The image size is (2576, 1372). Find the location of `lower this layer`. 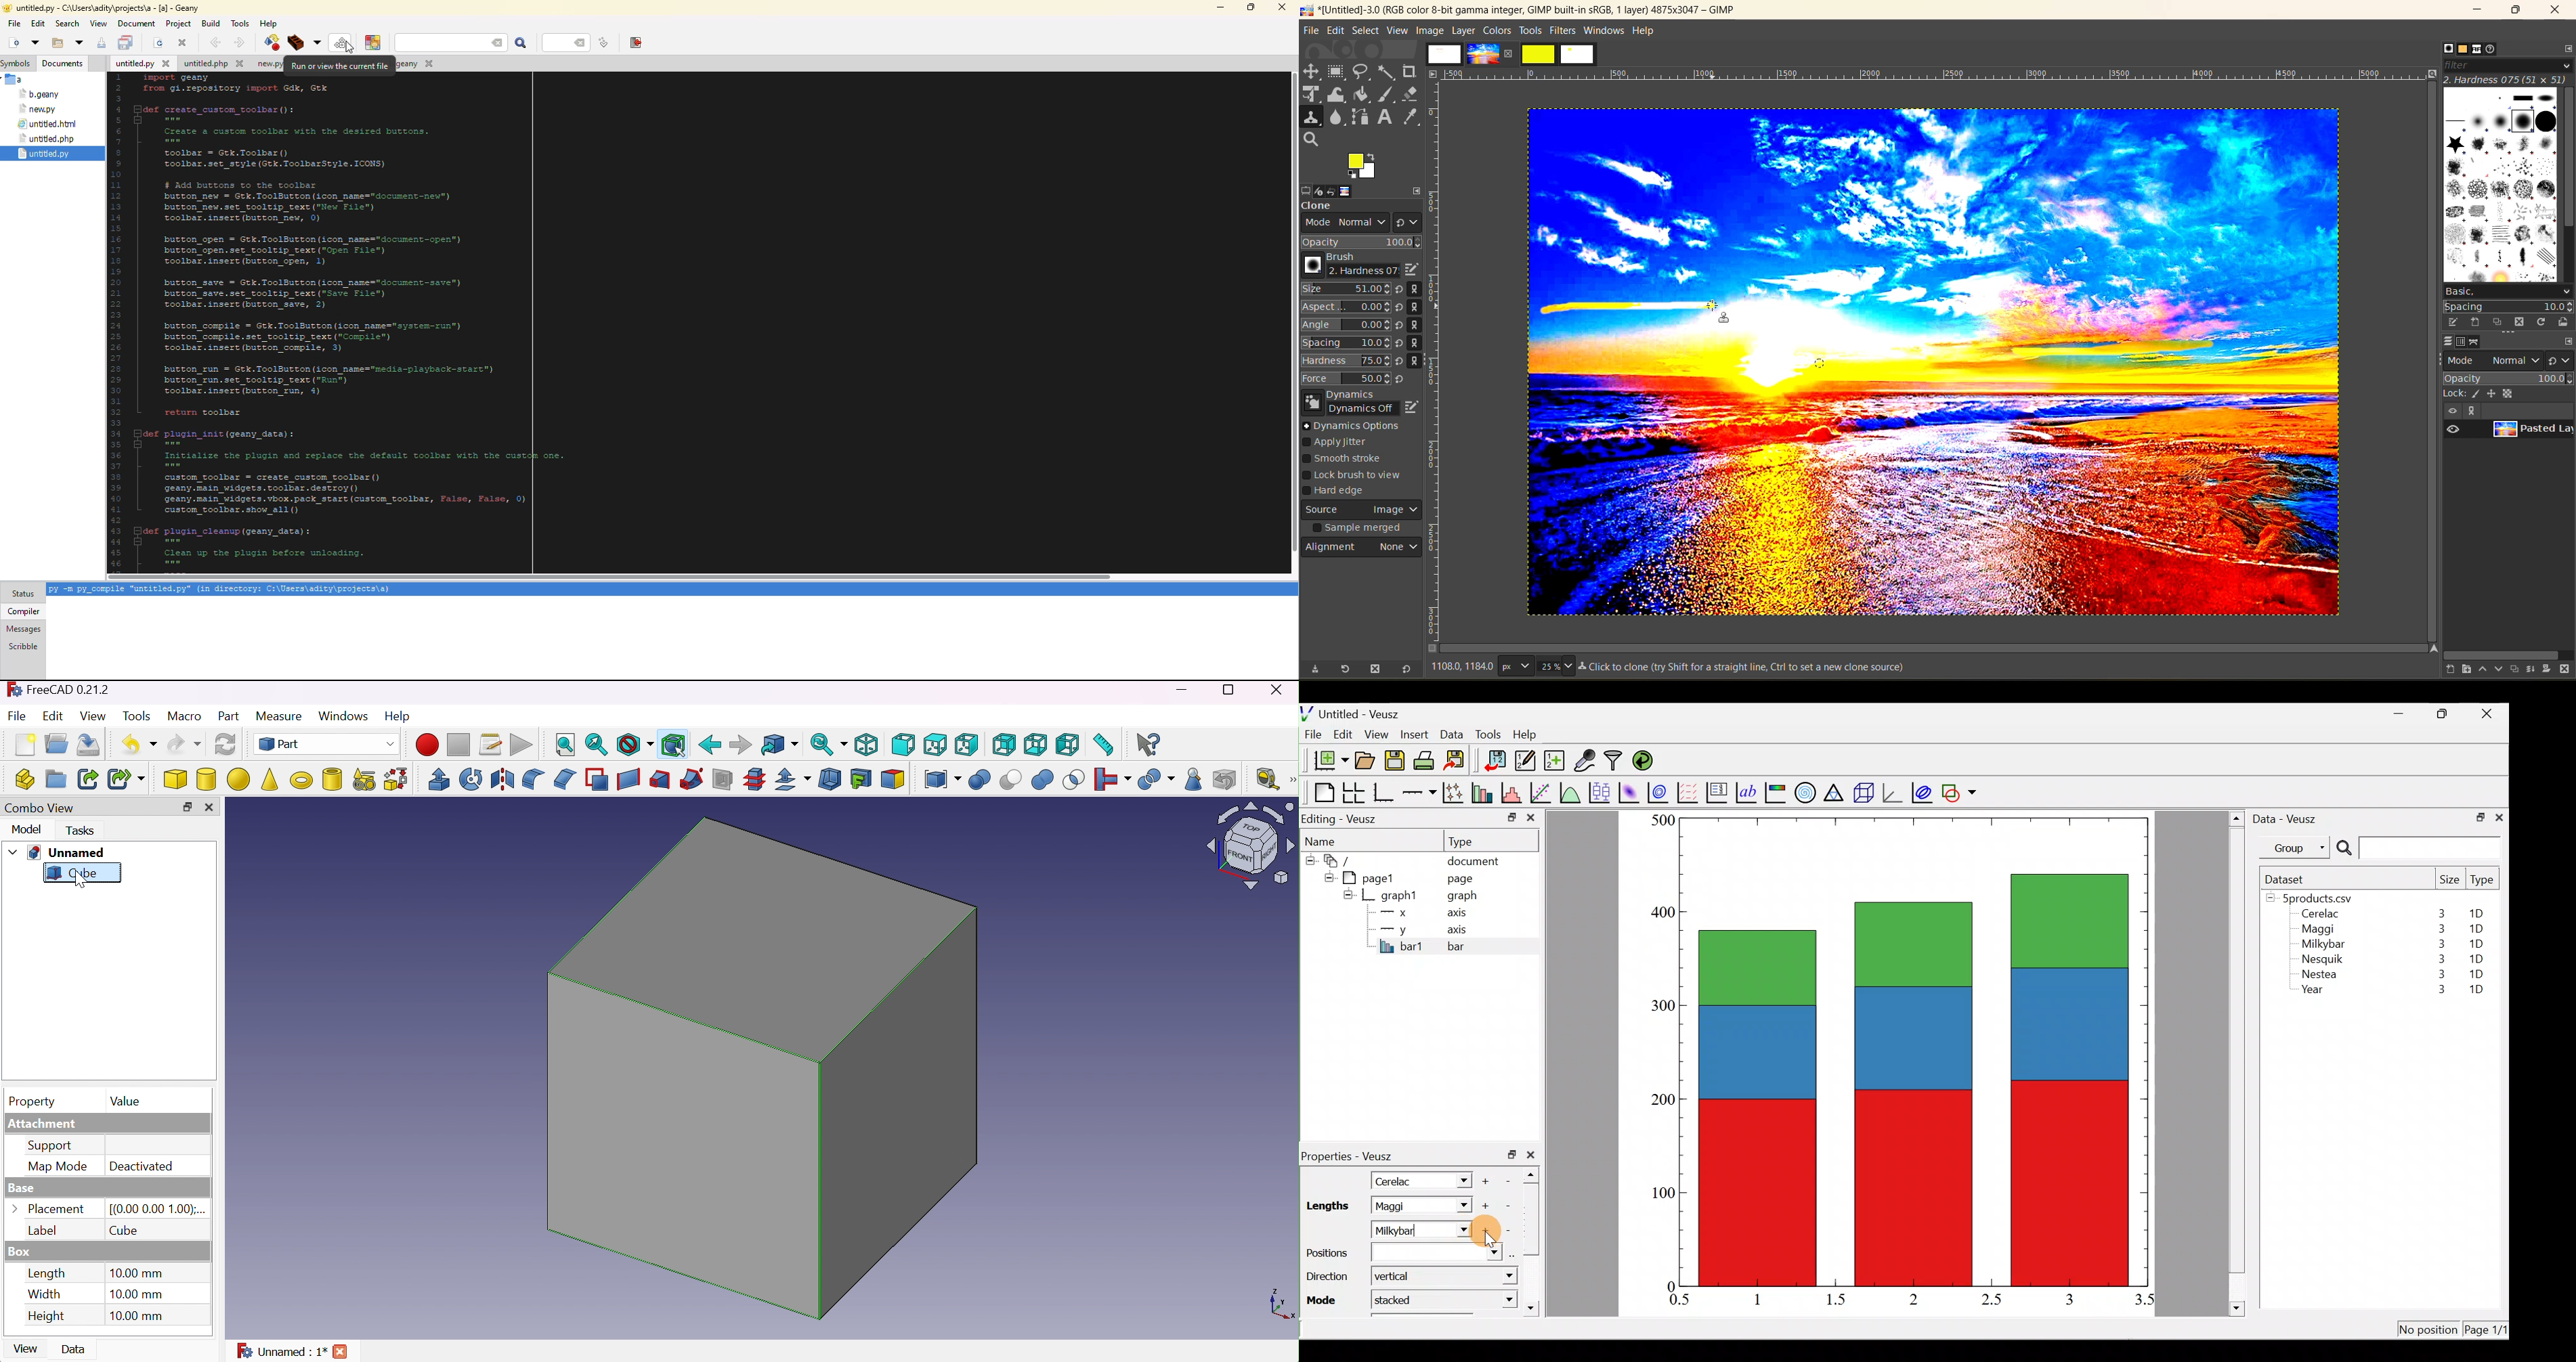

lower this layer is located at coordinates (2495, 670).